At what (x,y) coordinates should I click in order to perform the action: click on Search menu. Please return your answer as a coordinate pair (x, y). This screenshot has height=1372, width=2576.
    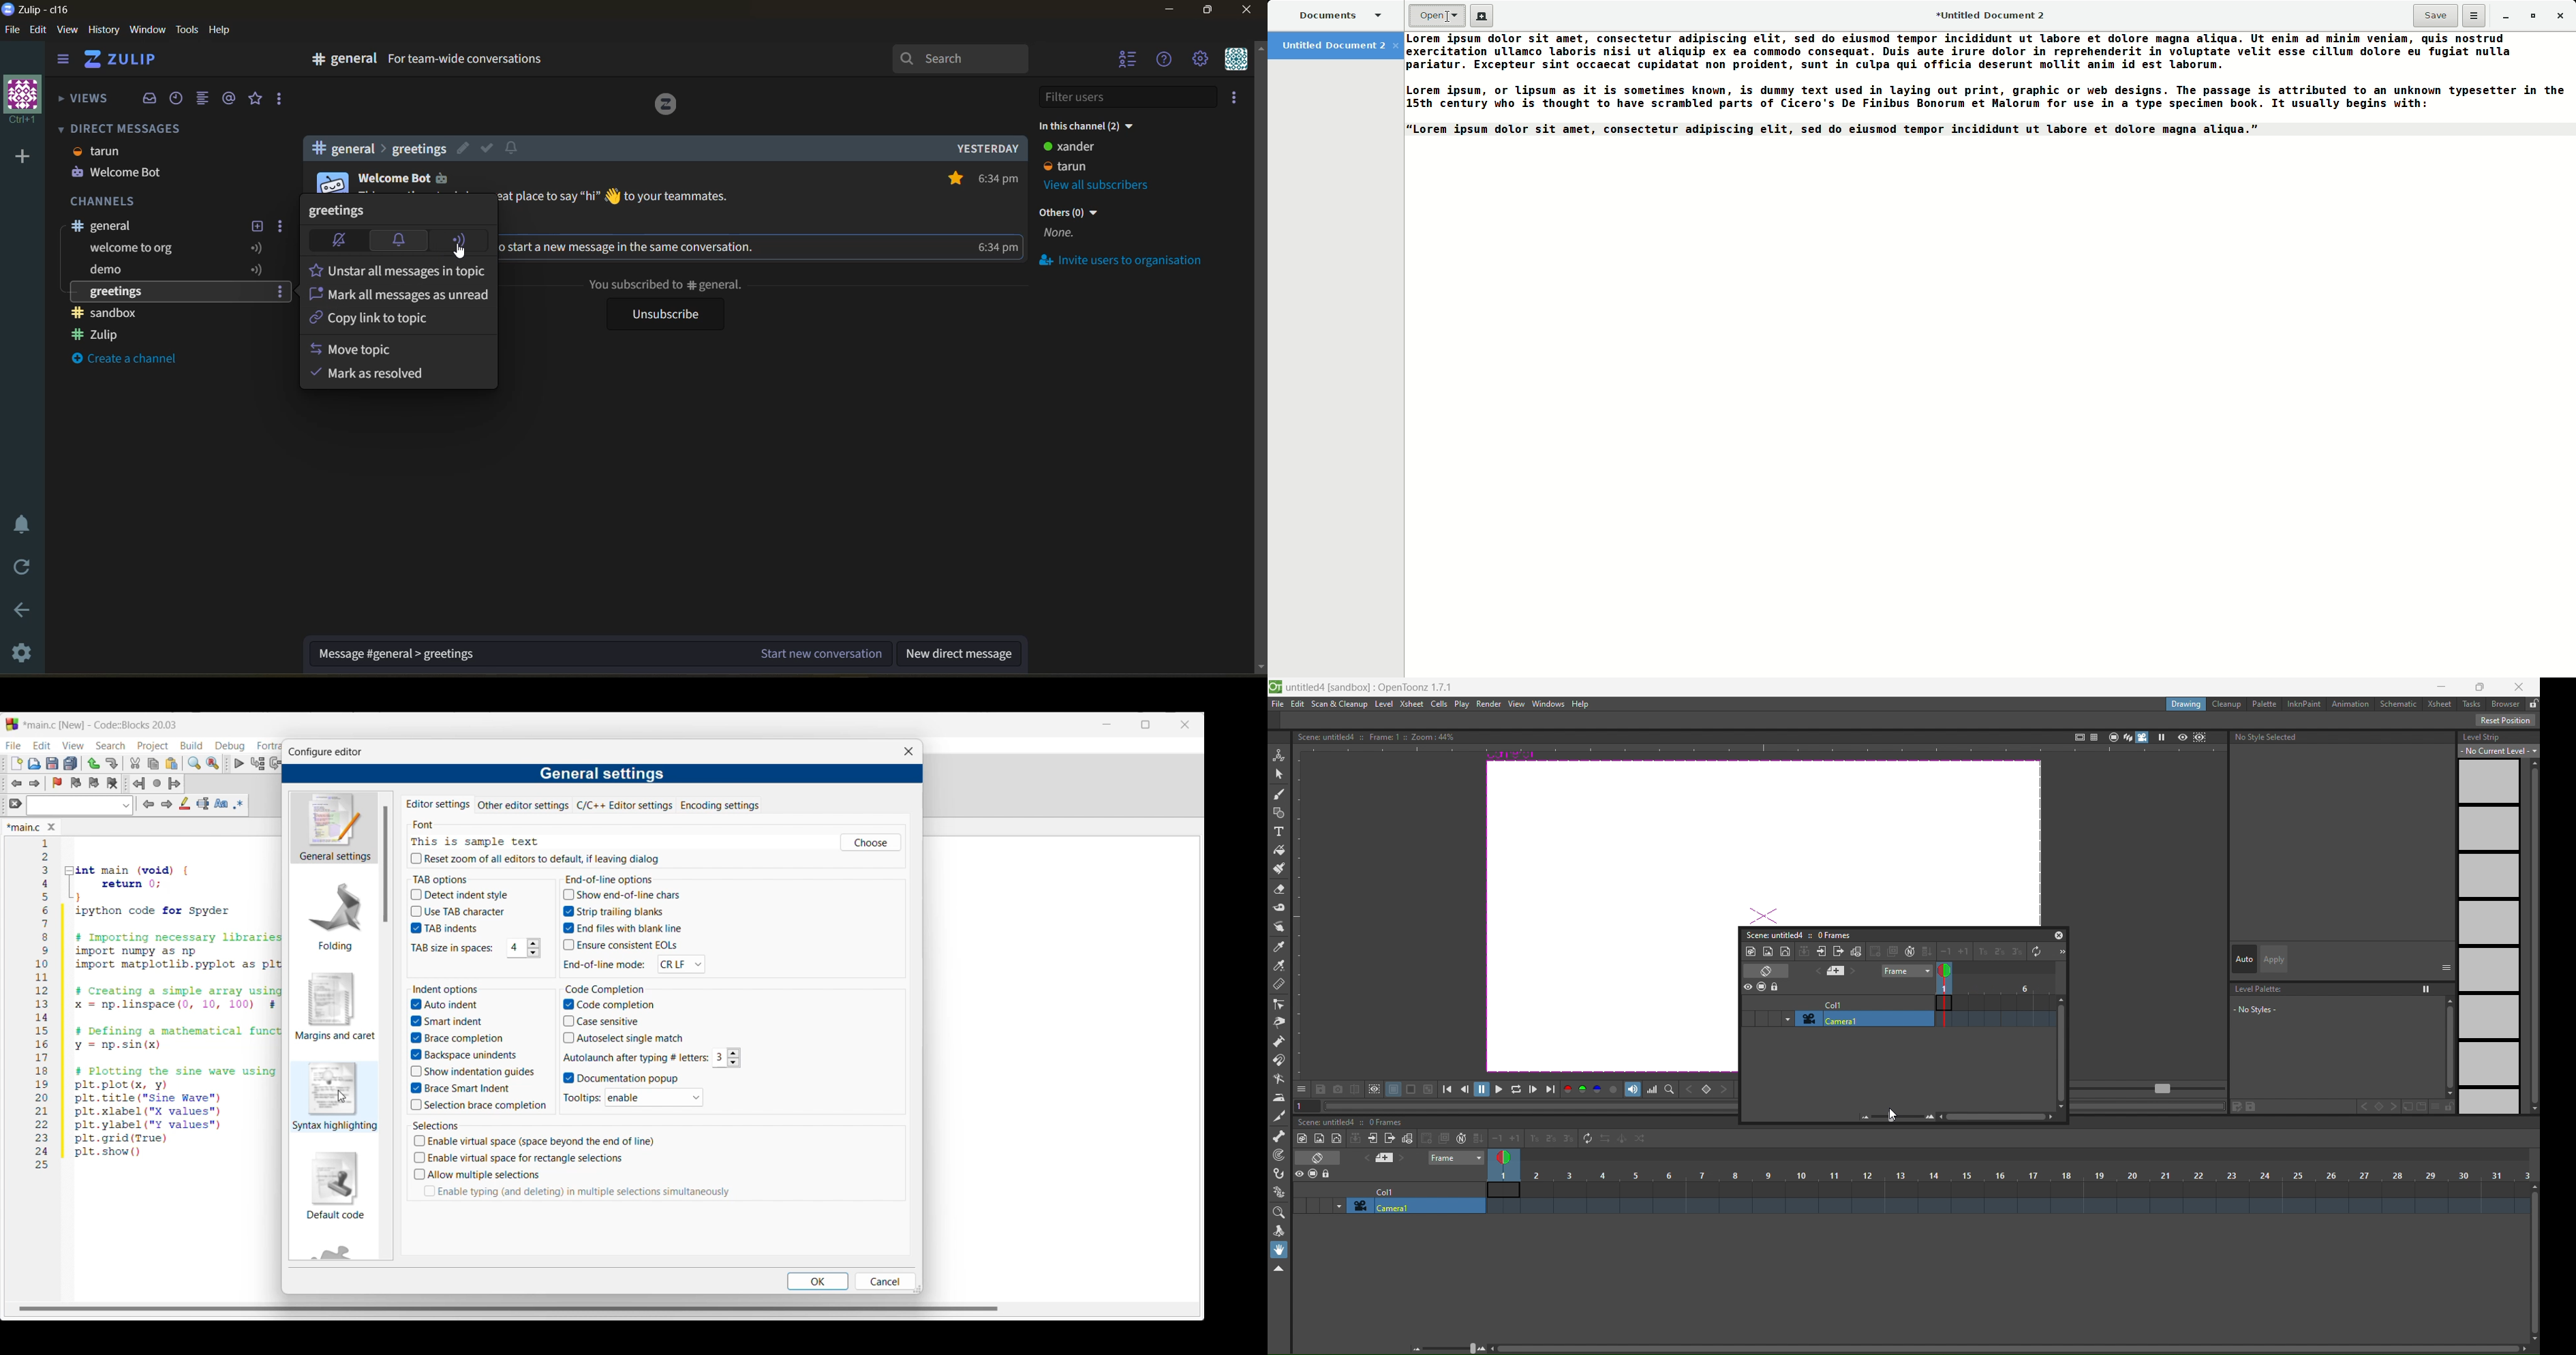
    Looking at the image, I should click on (110, 746).